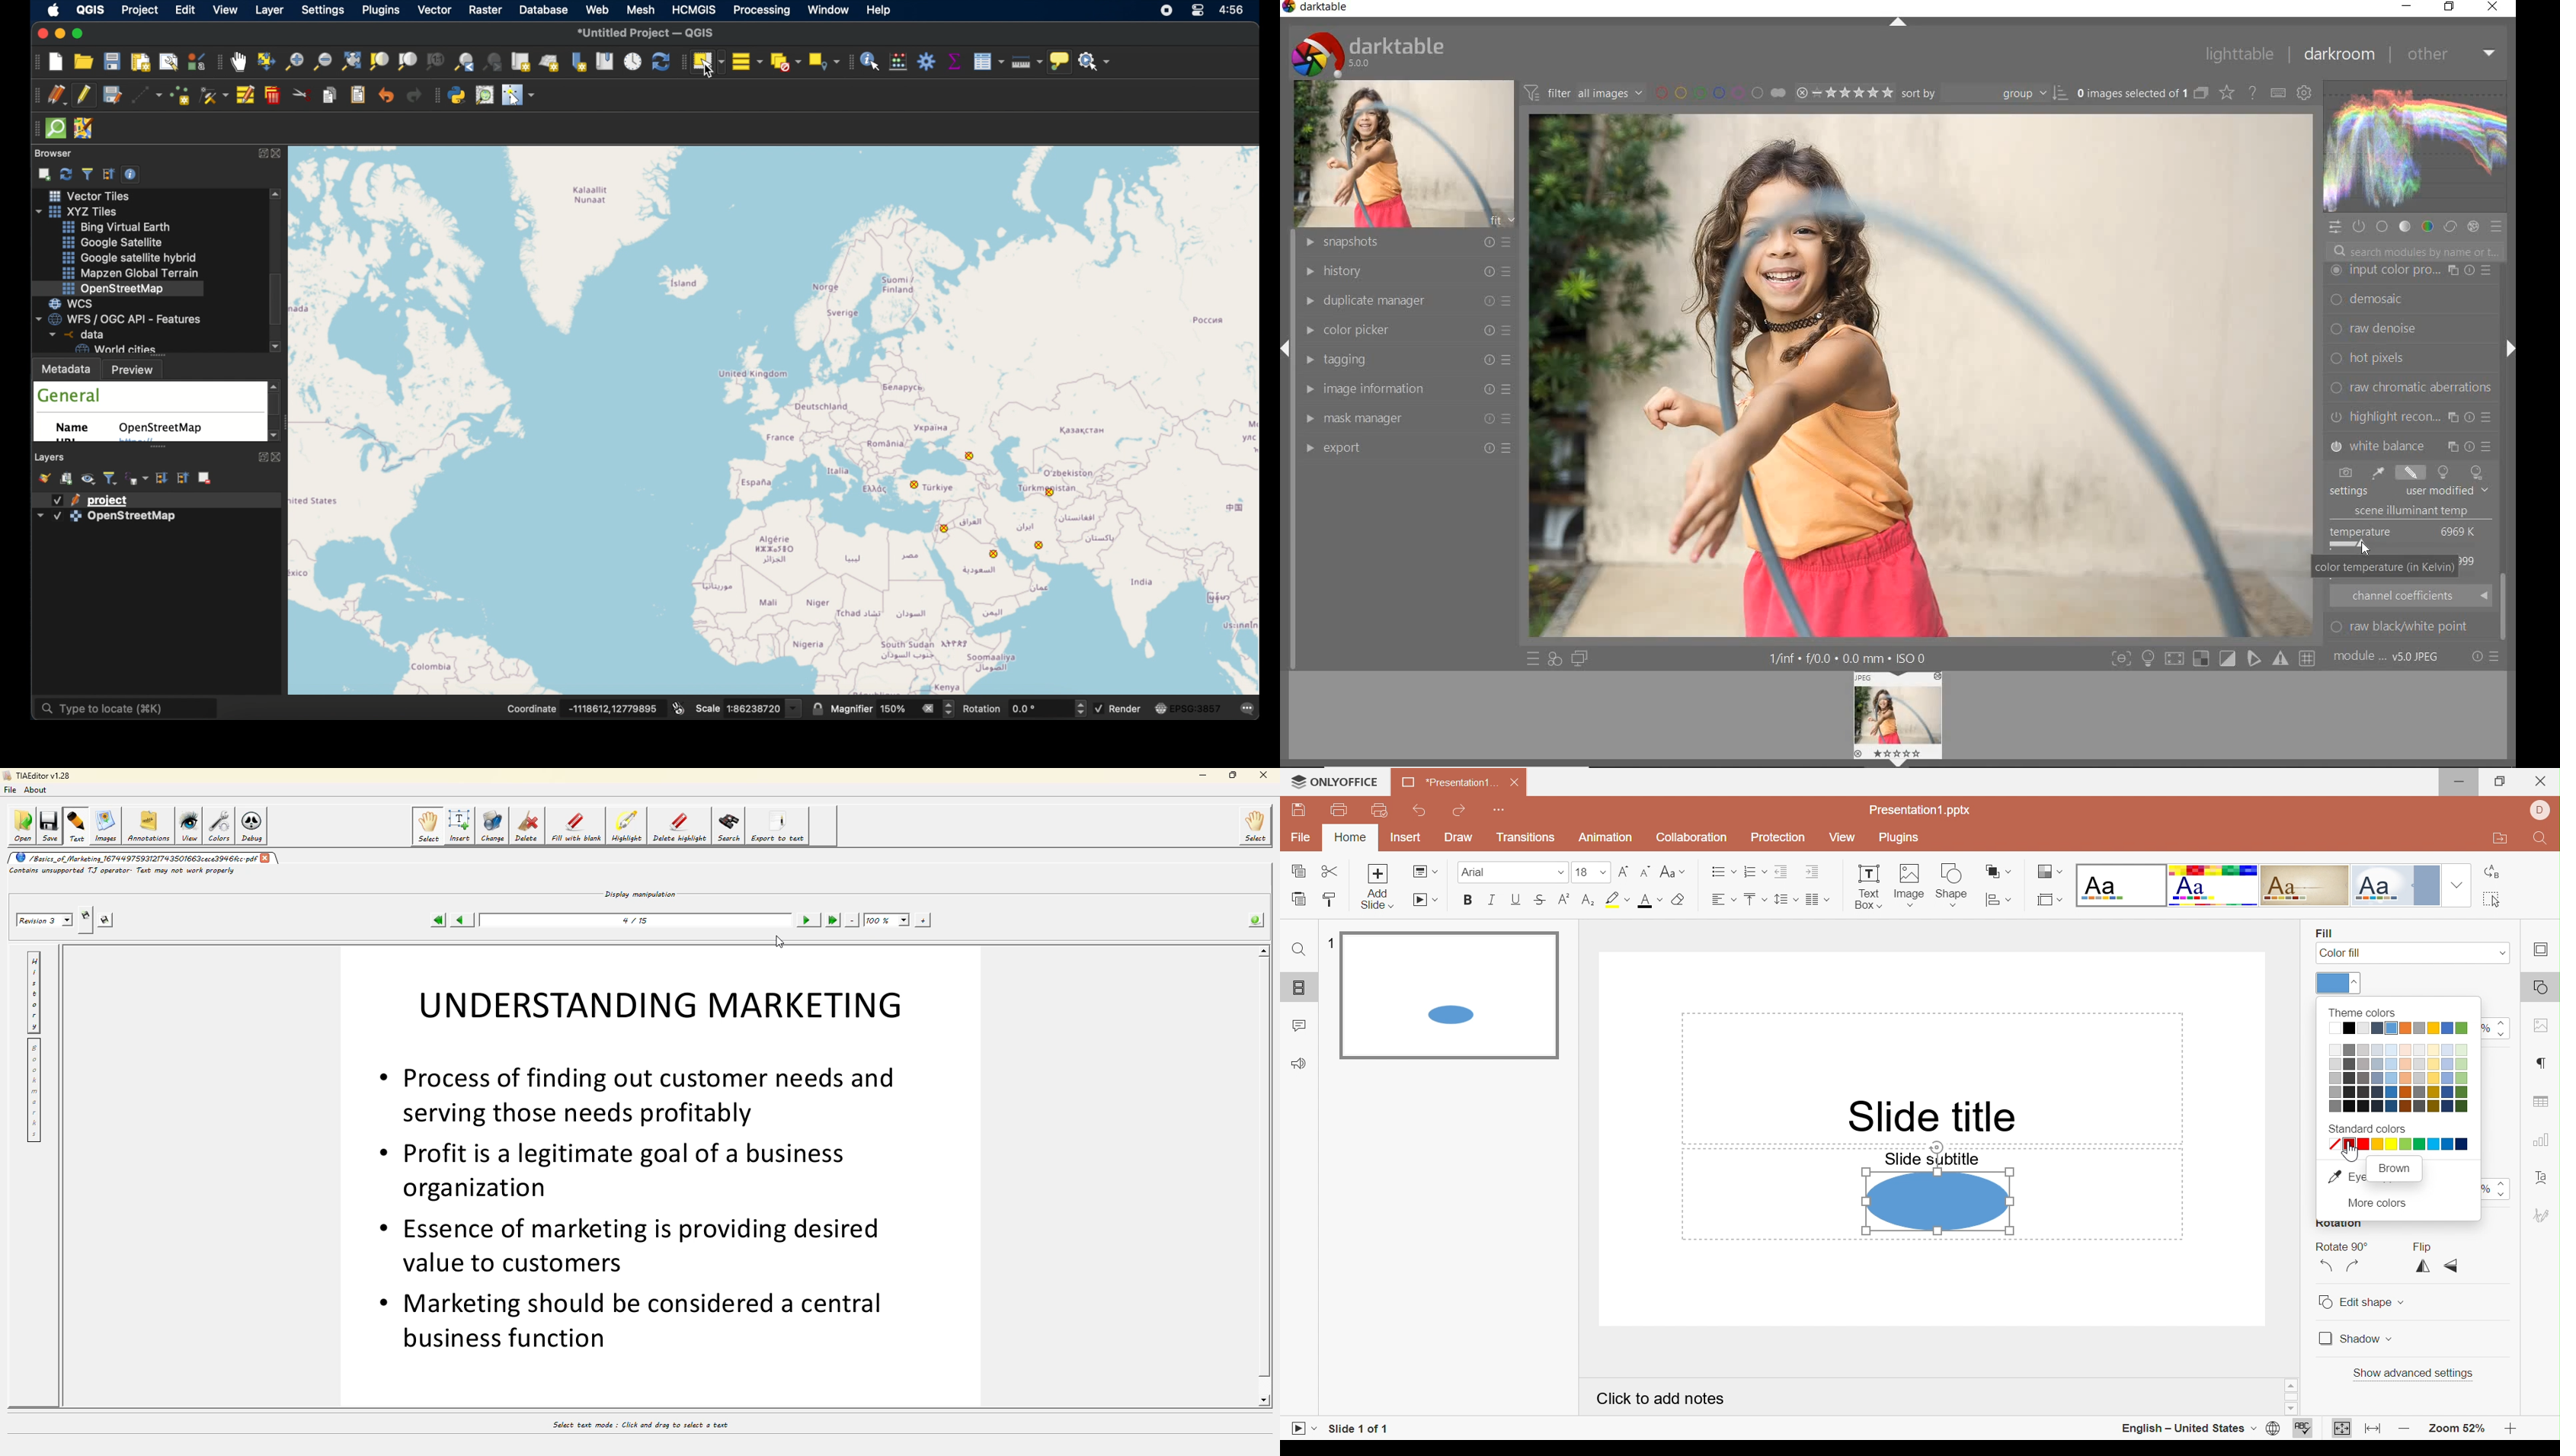 The height and width of the screenshot is (1456, 2576). What do you see at coordinates (274, 95) in the screenshot?
I see `delete selected` at bounding box center [274, 95].